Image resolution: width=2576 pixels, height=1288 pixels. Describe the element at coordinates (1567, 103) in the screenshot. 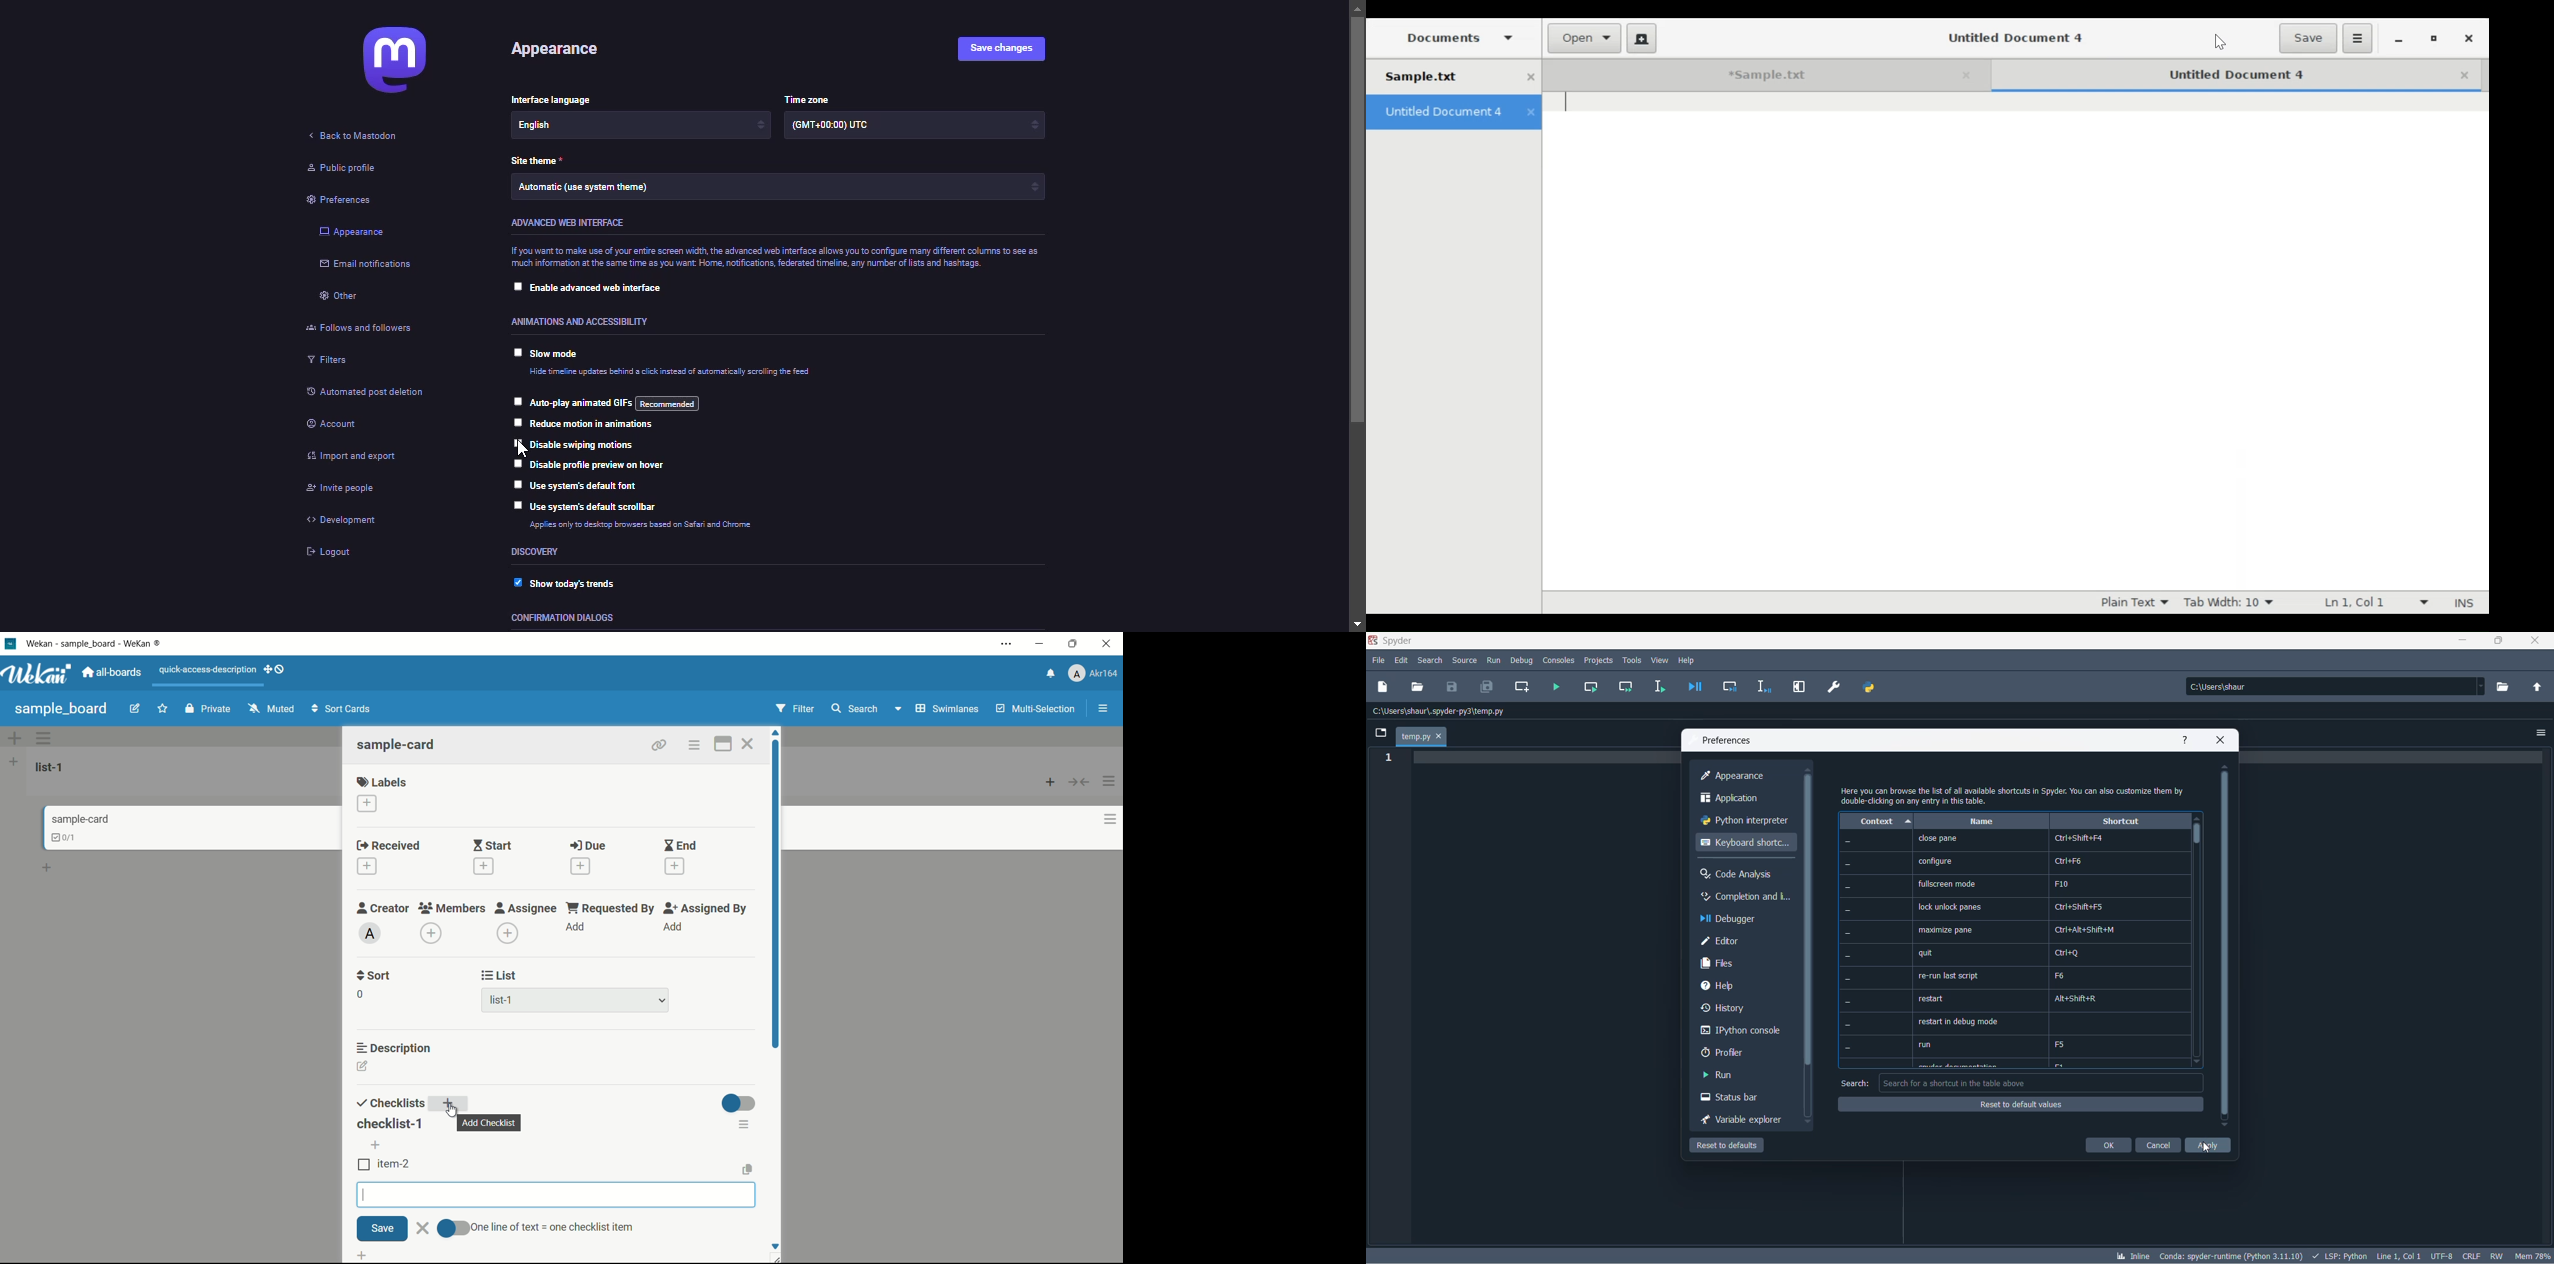

I see `text cursor` at that location.